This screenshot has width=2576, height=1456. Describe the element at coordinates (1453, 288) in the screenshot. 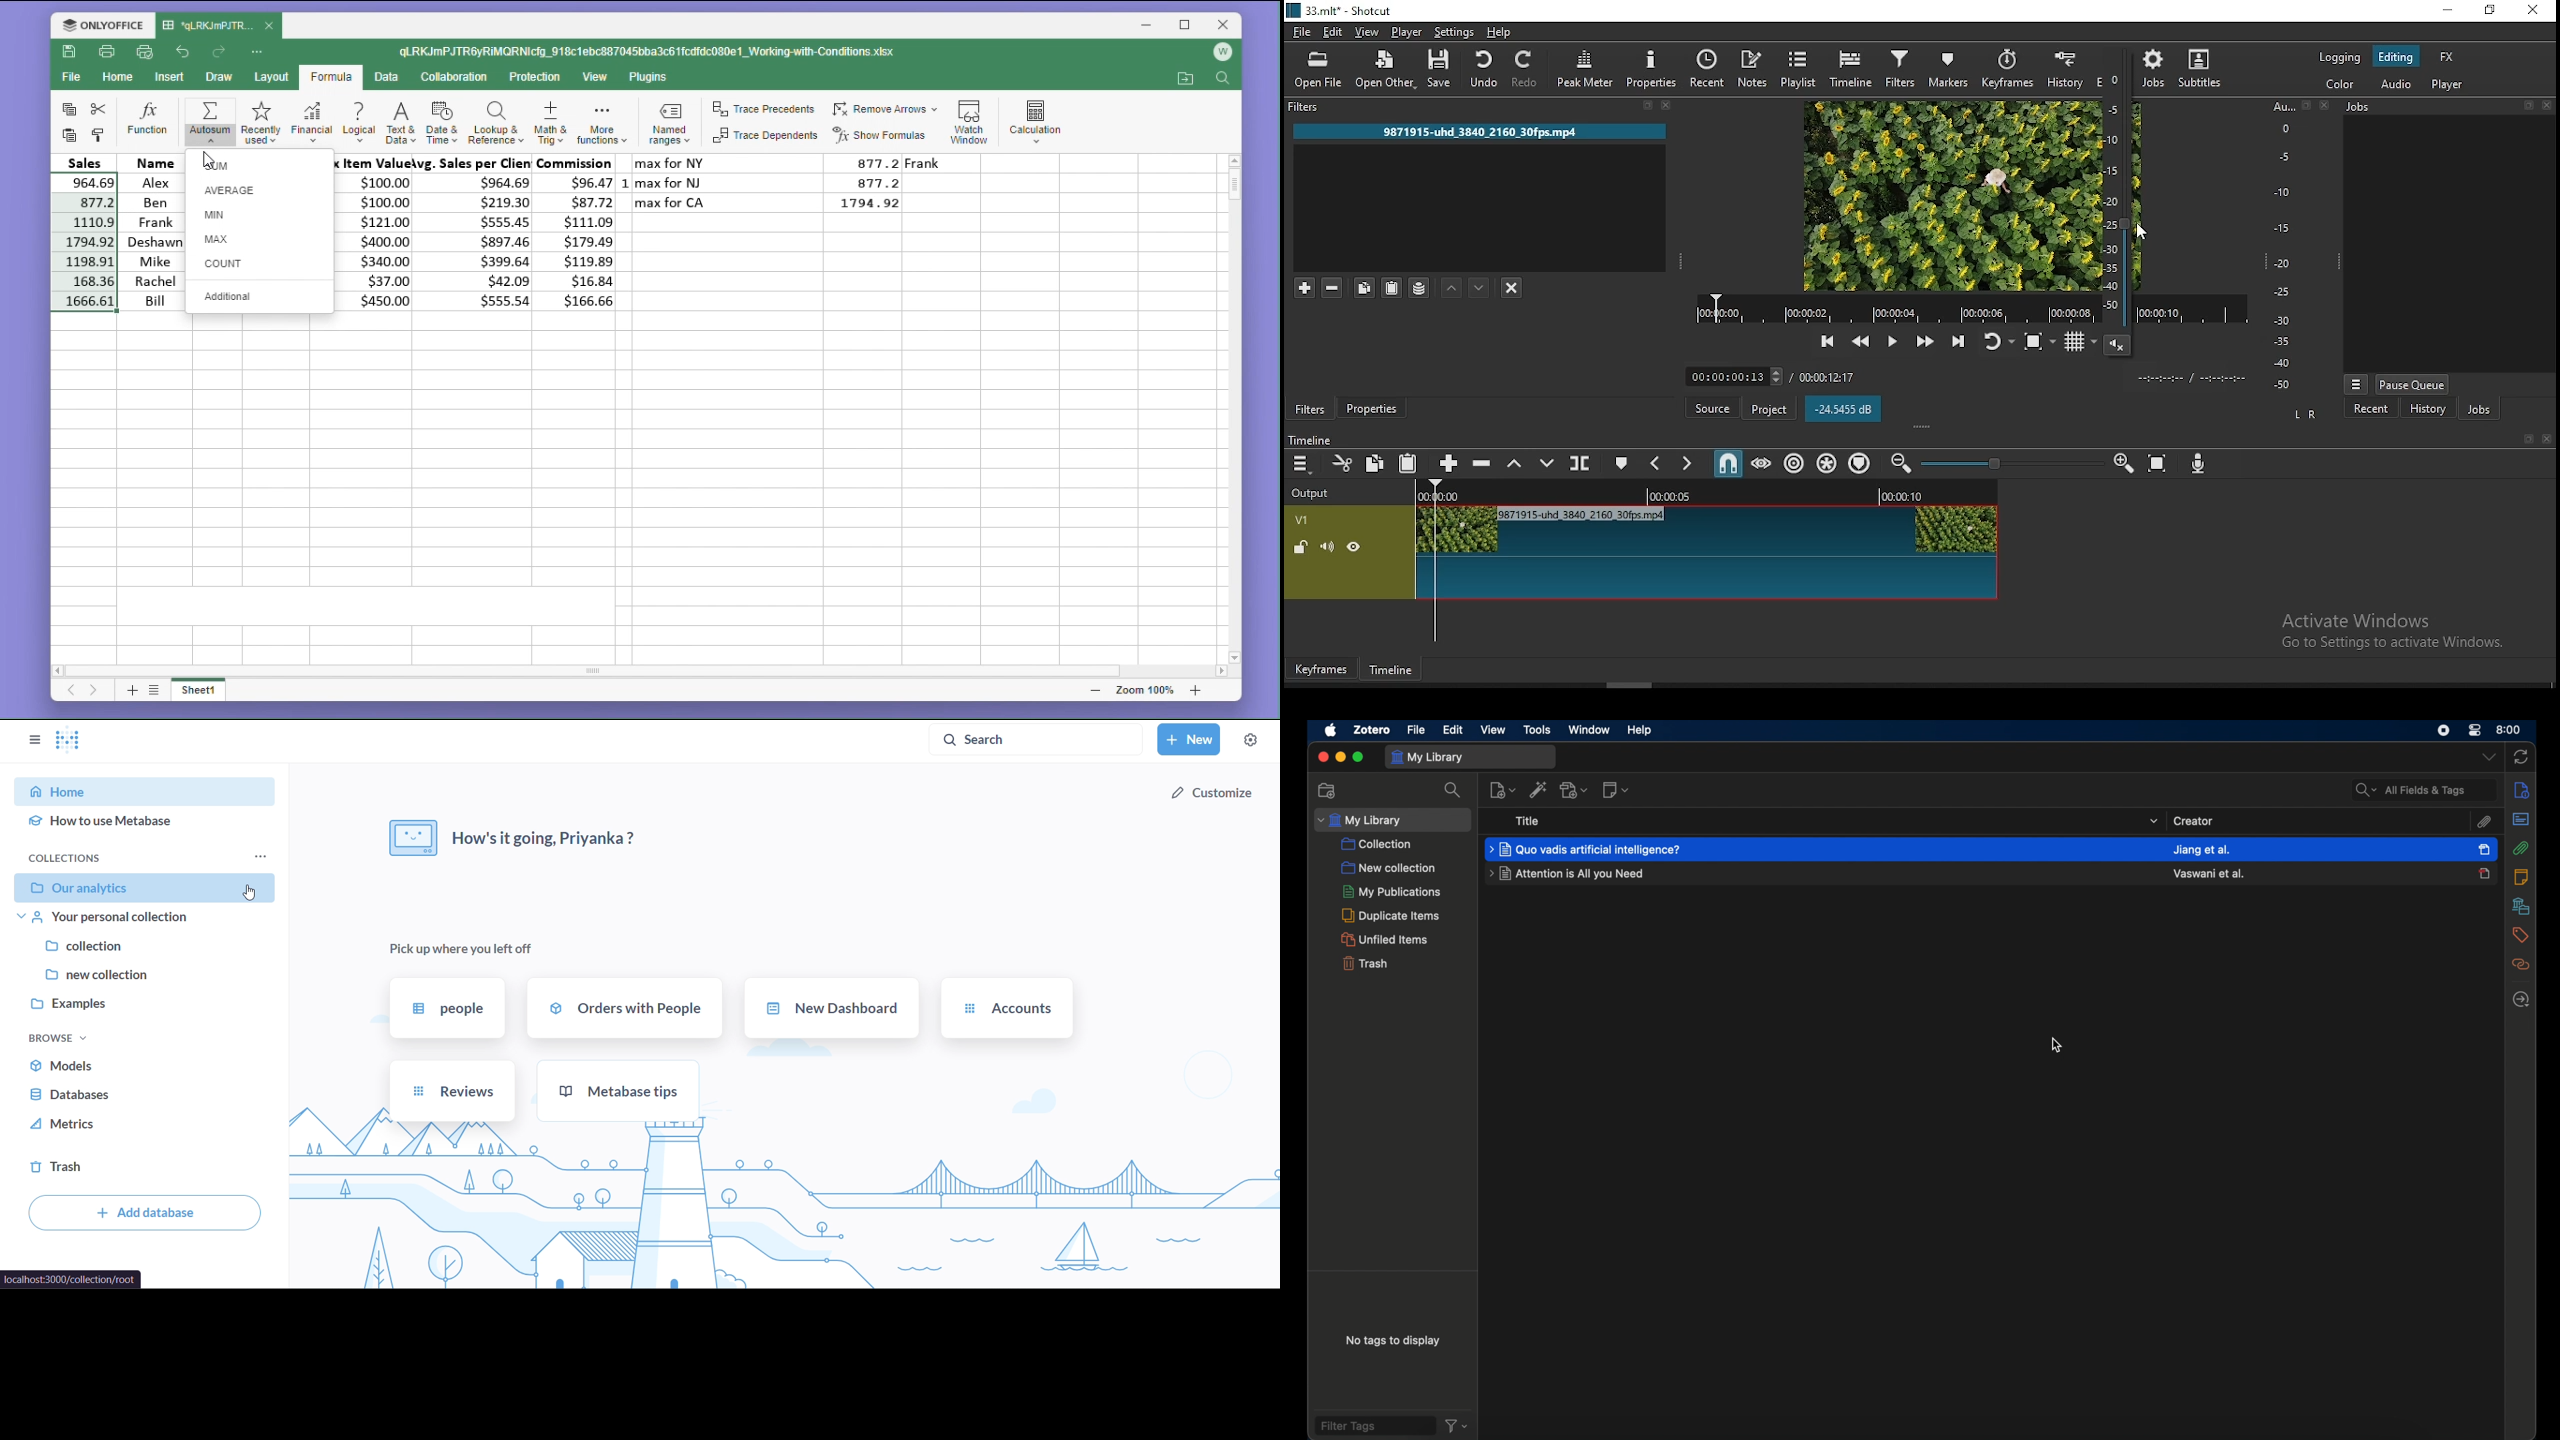

I see `move filter up` at that location.